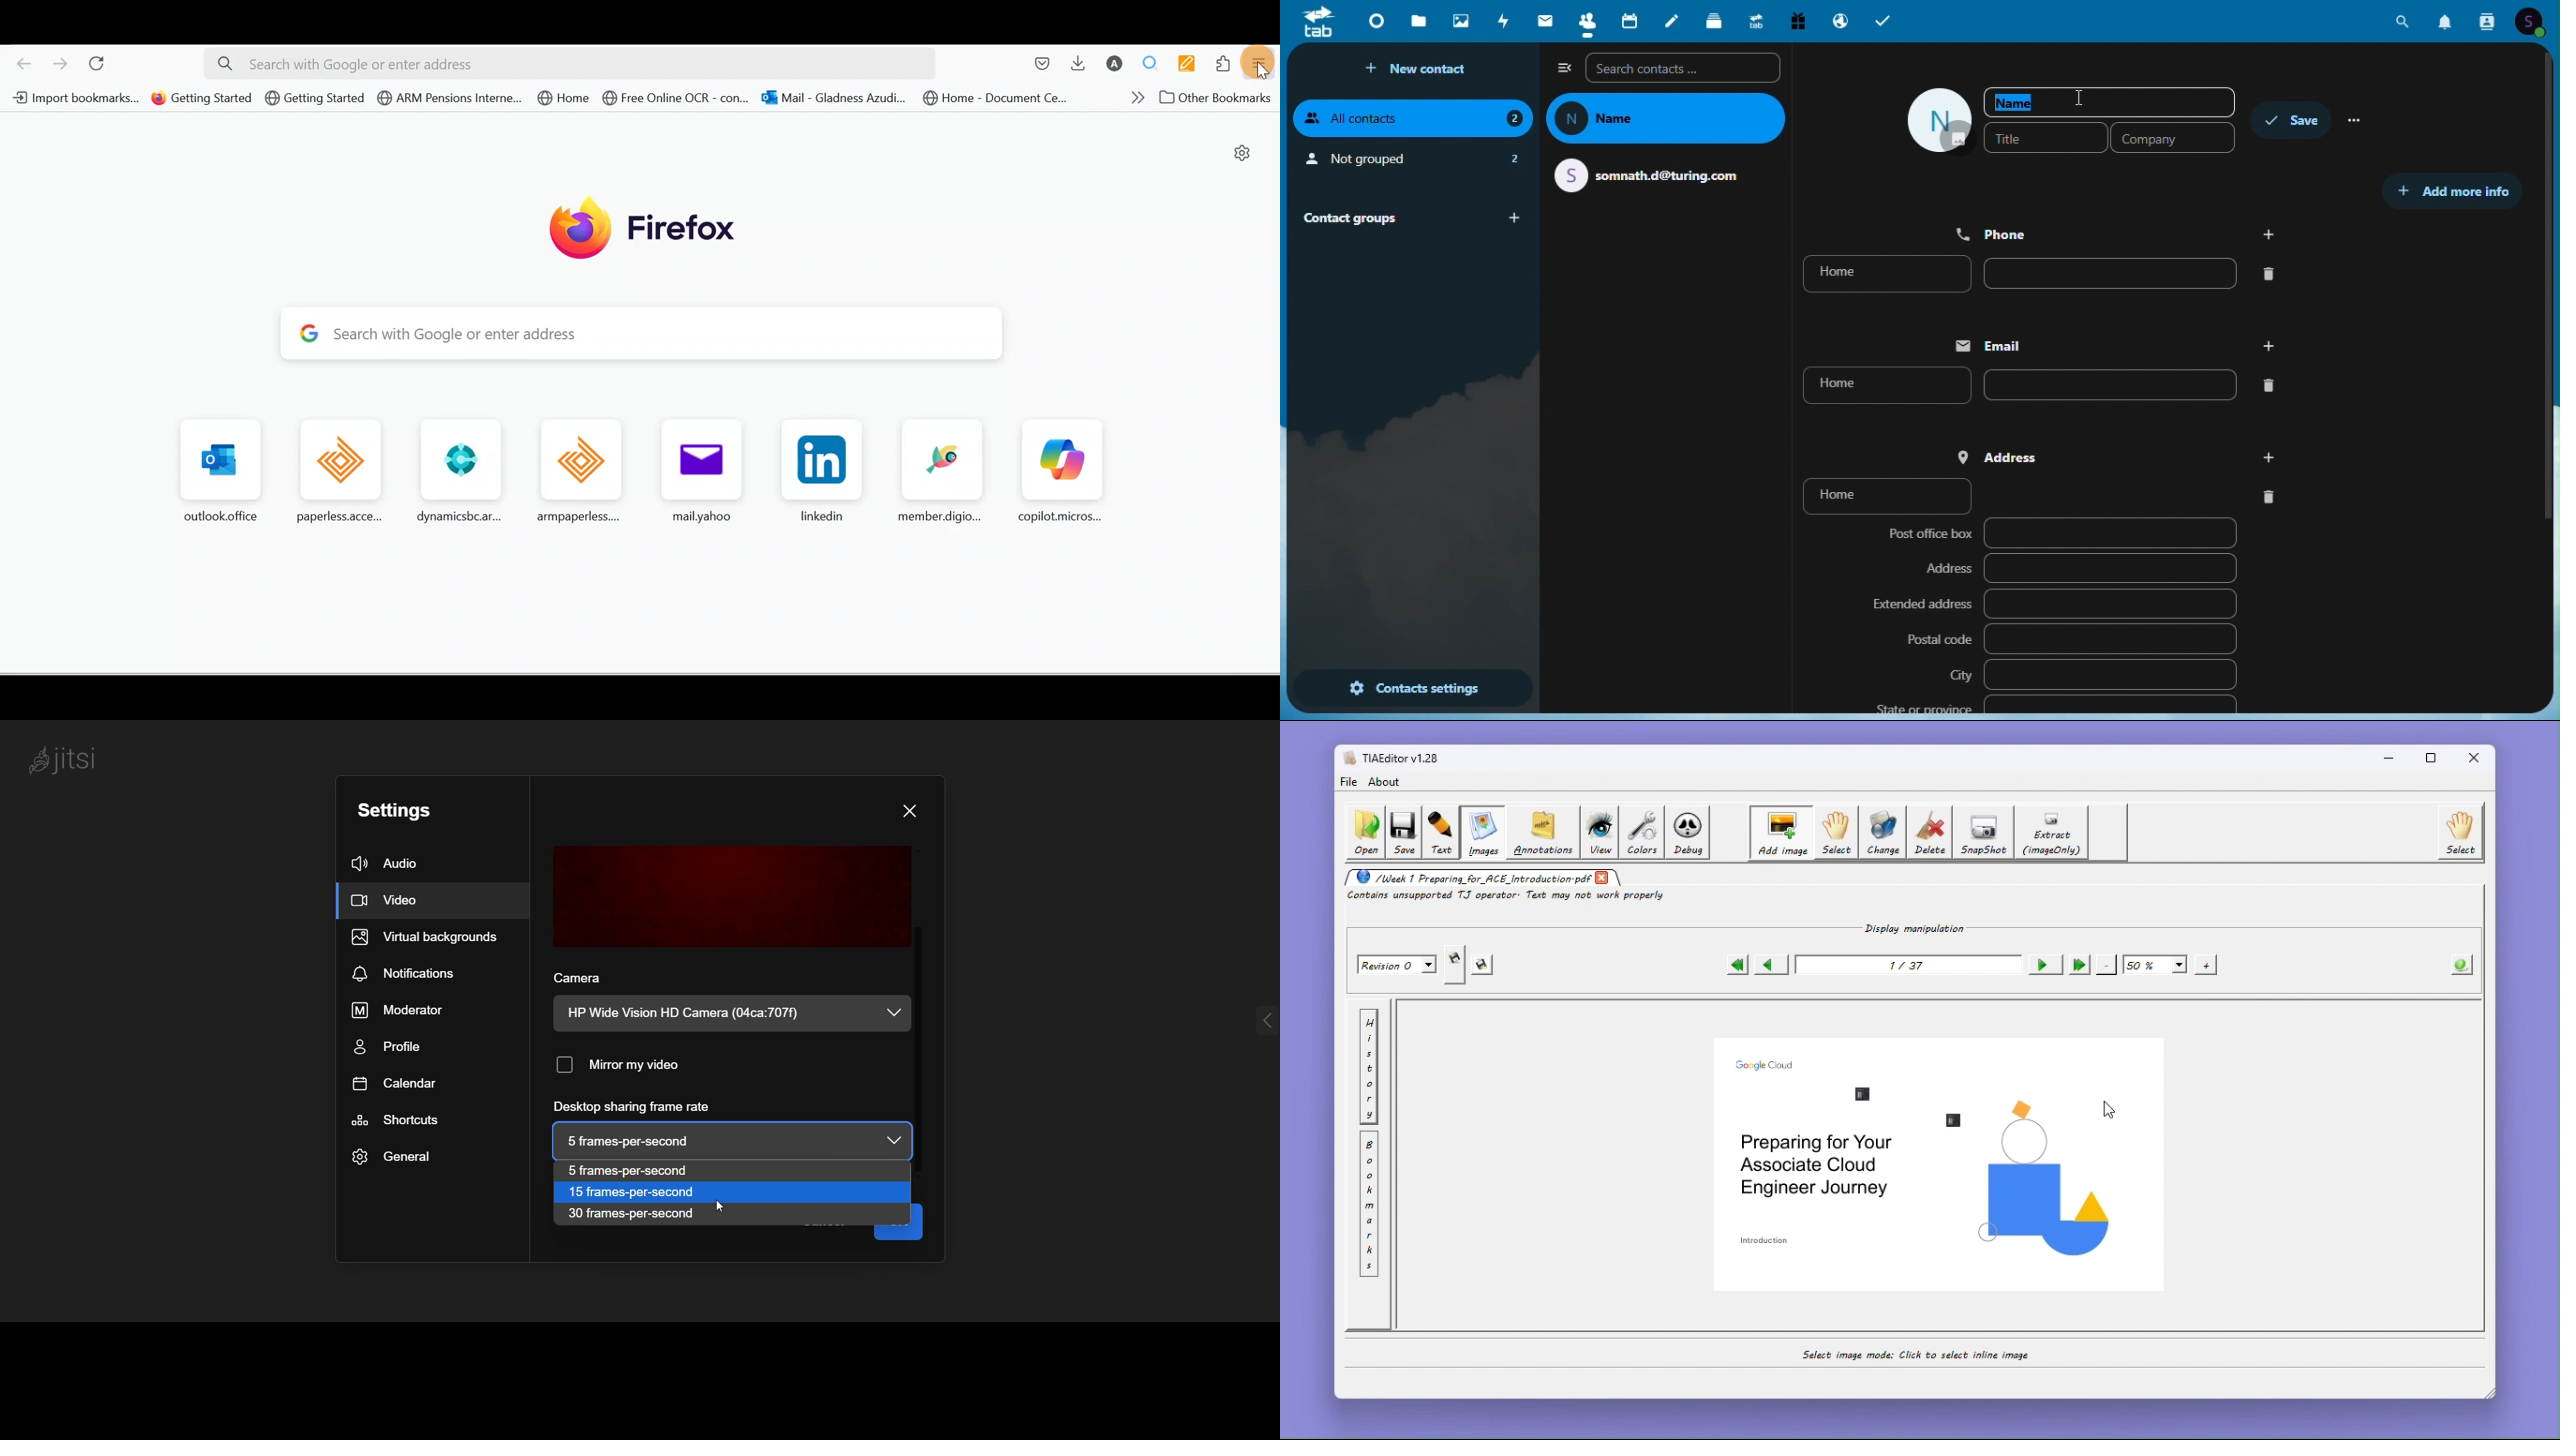 Image resolution: width=2576 pixels, height=1456 pixels. Describe the element at coordinates (445, 98) in the screenshot. I see `Bookmark 4` at that location.